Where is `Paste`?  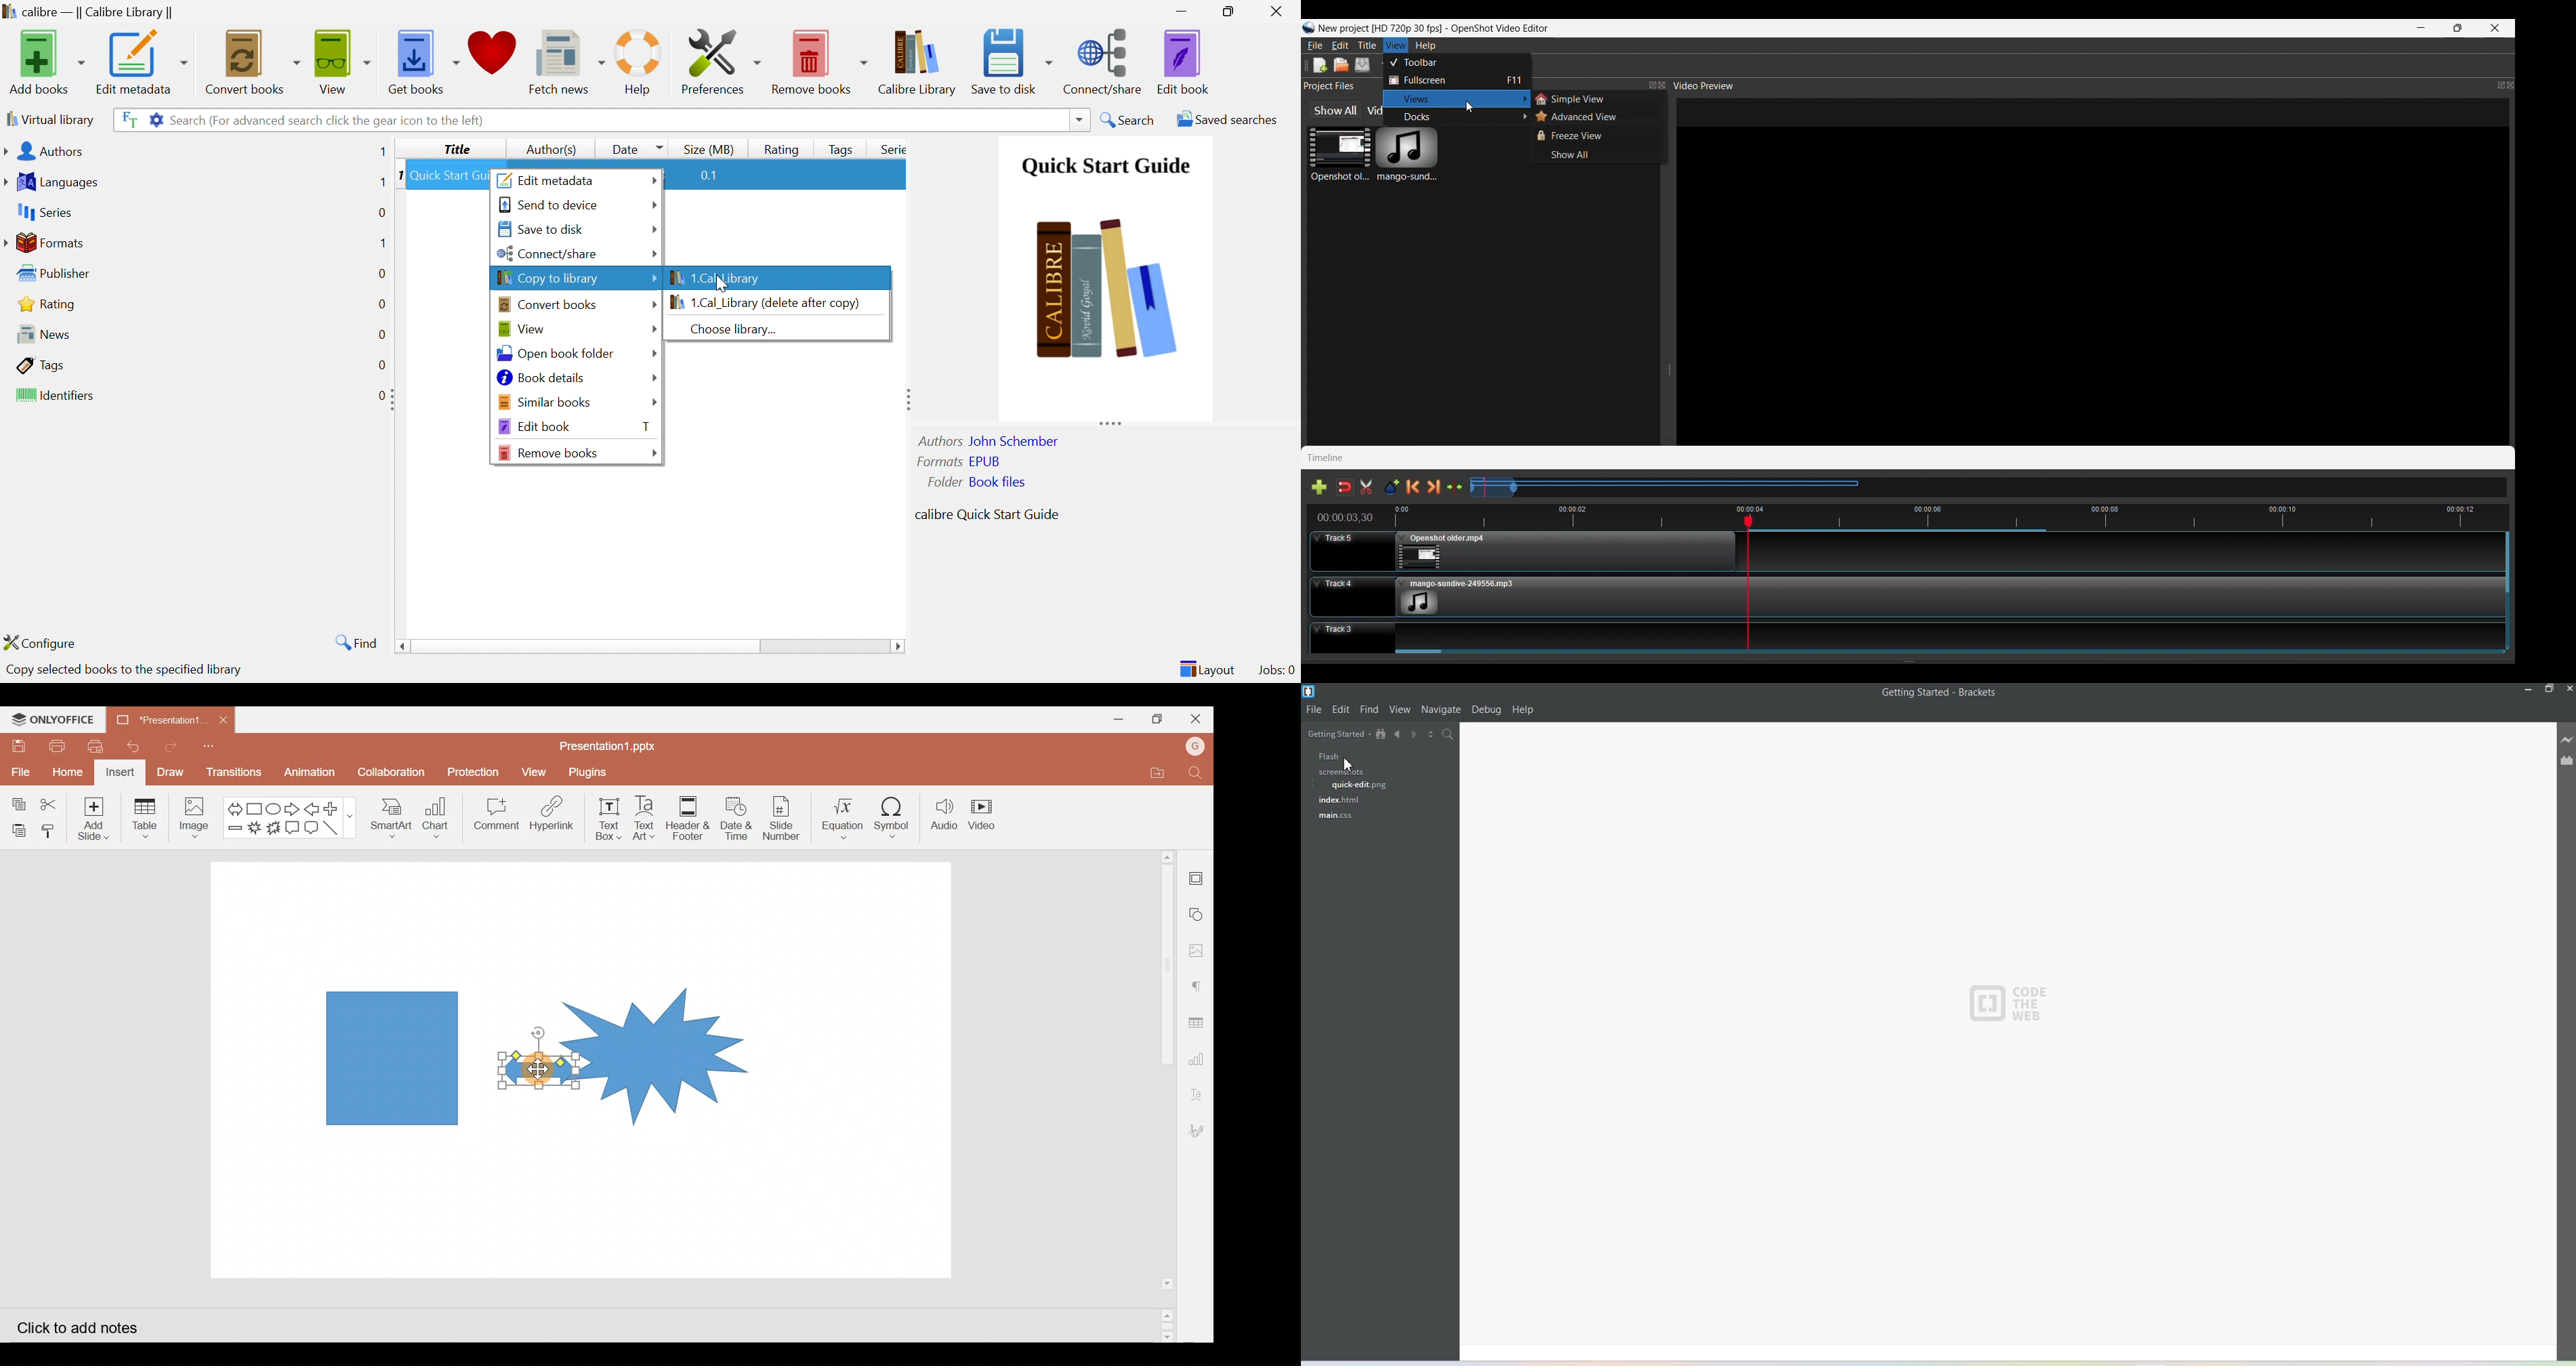 Paste is located at coordinates (18, 827).